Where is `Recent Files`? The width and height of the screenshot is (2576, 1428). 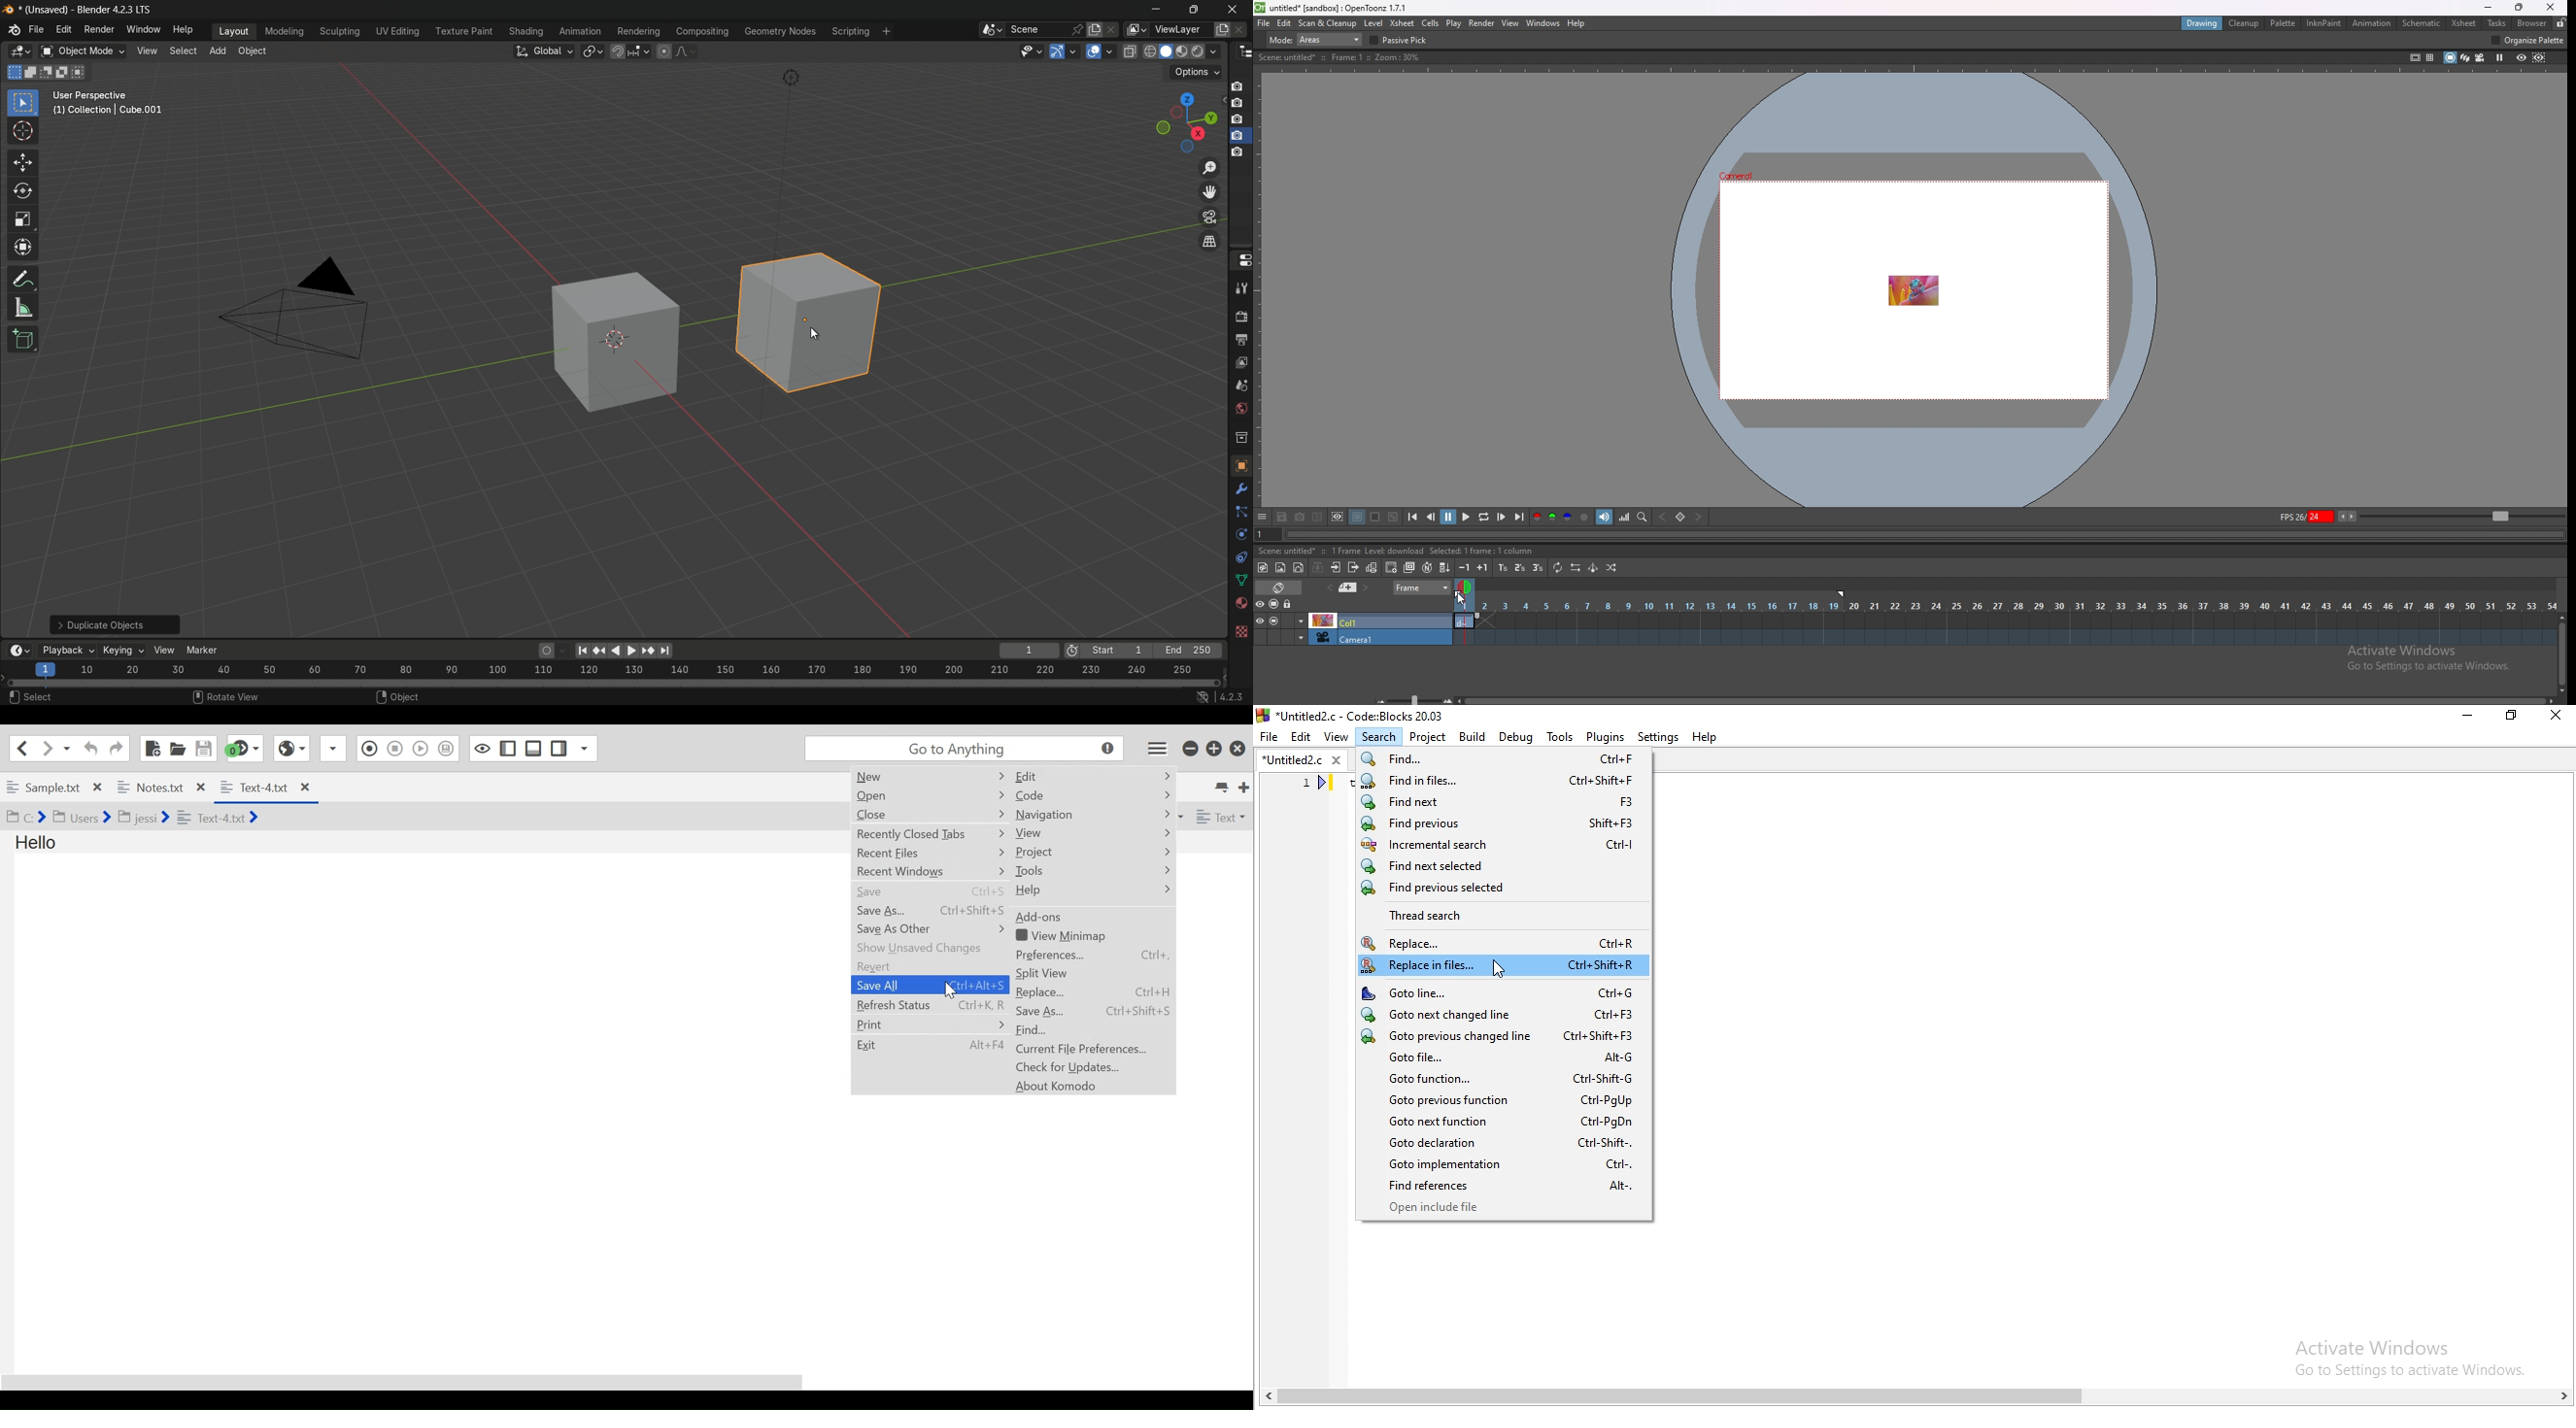
Recent Files is located at coordinates (931, 853).